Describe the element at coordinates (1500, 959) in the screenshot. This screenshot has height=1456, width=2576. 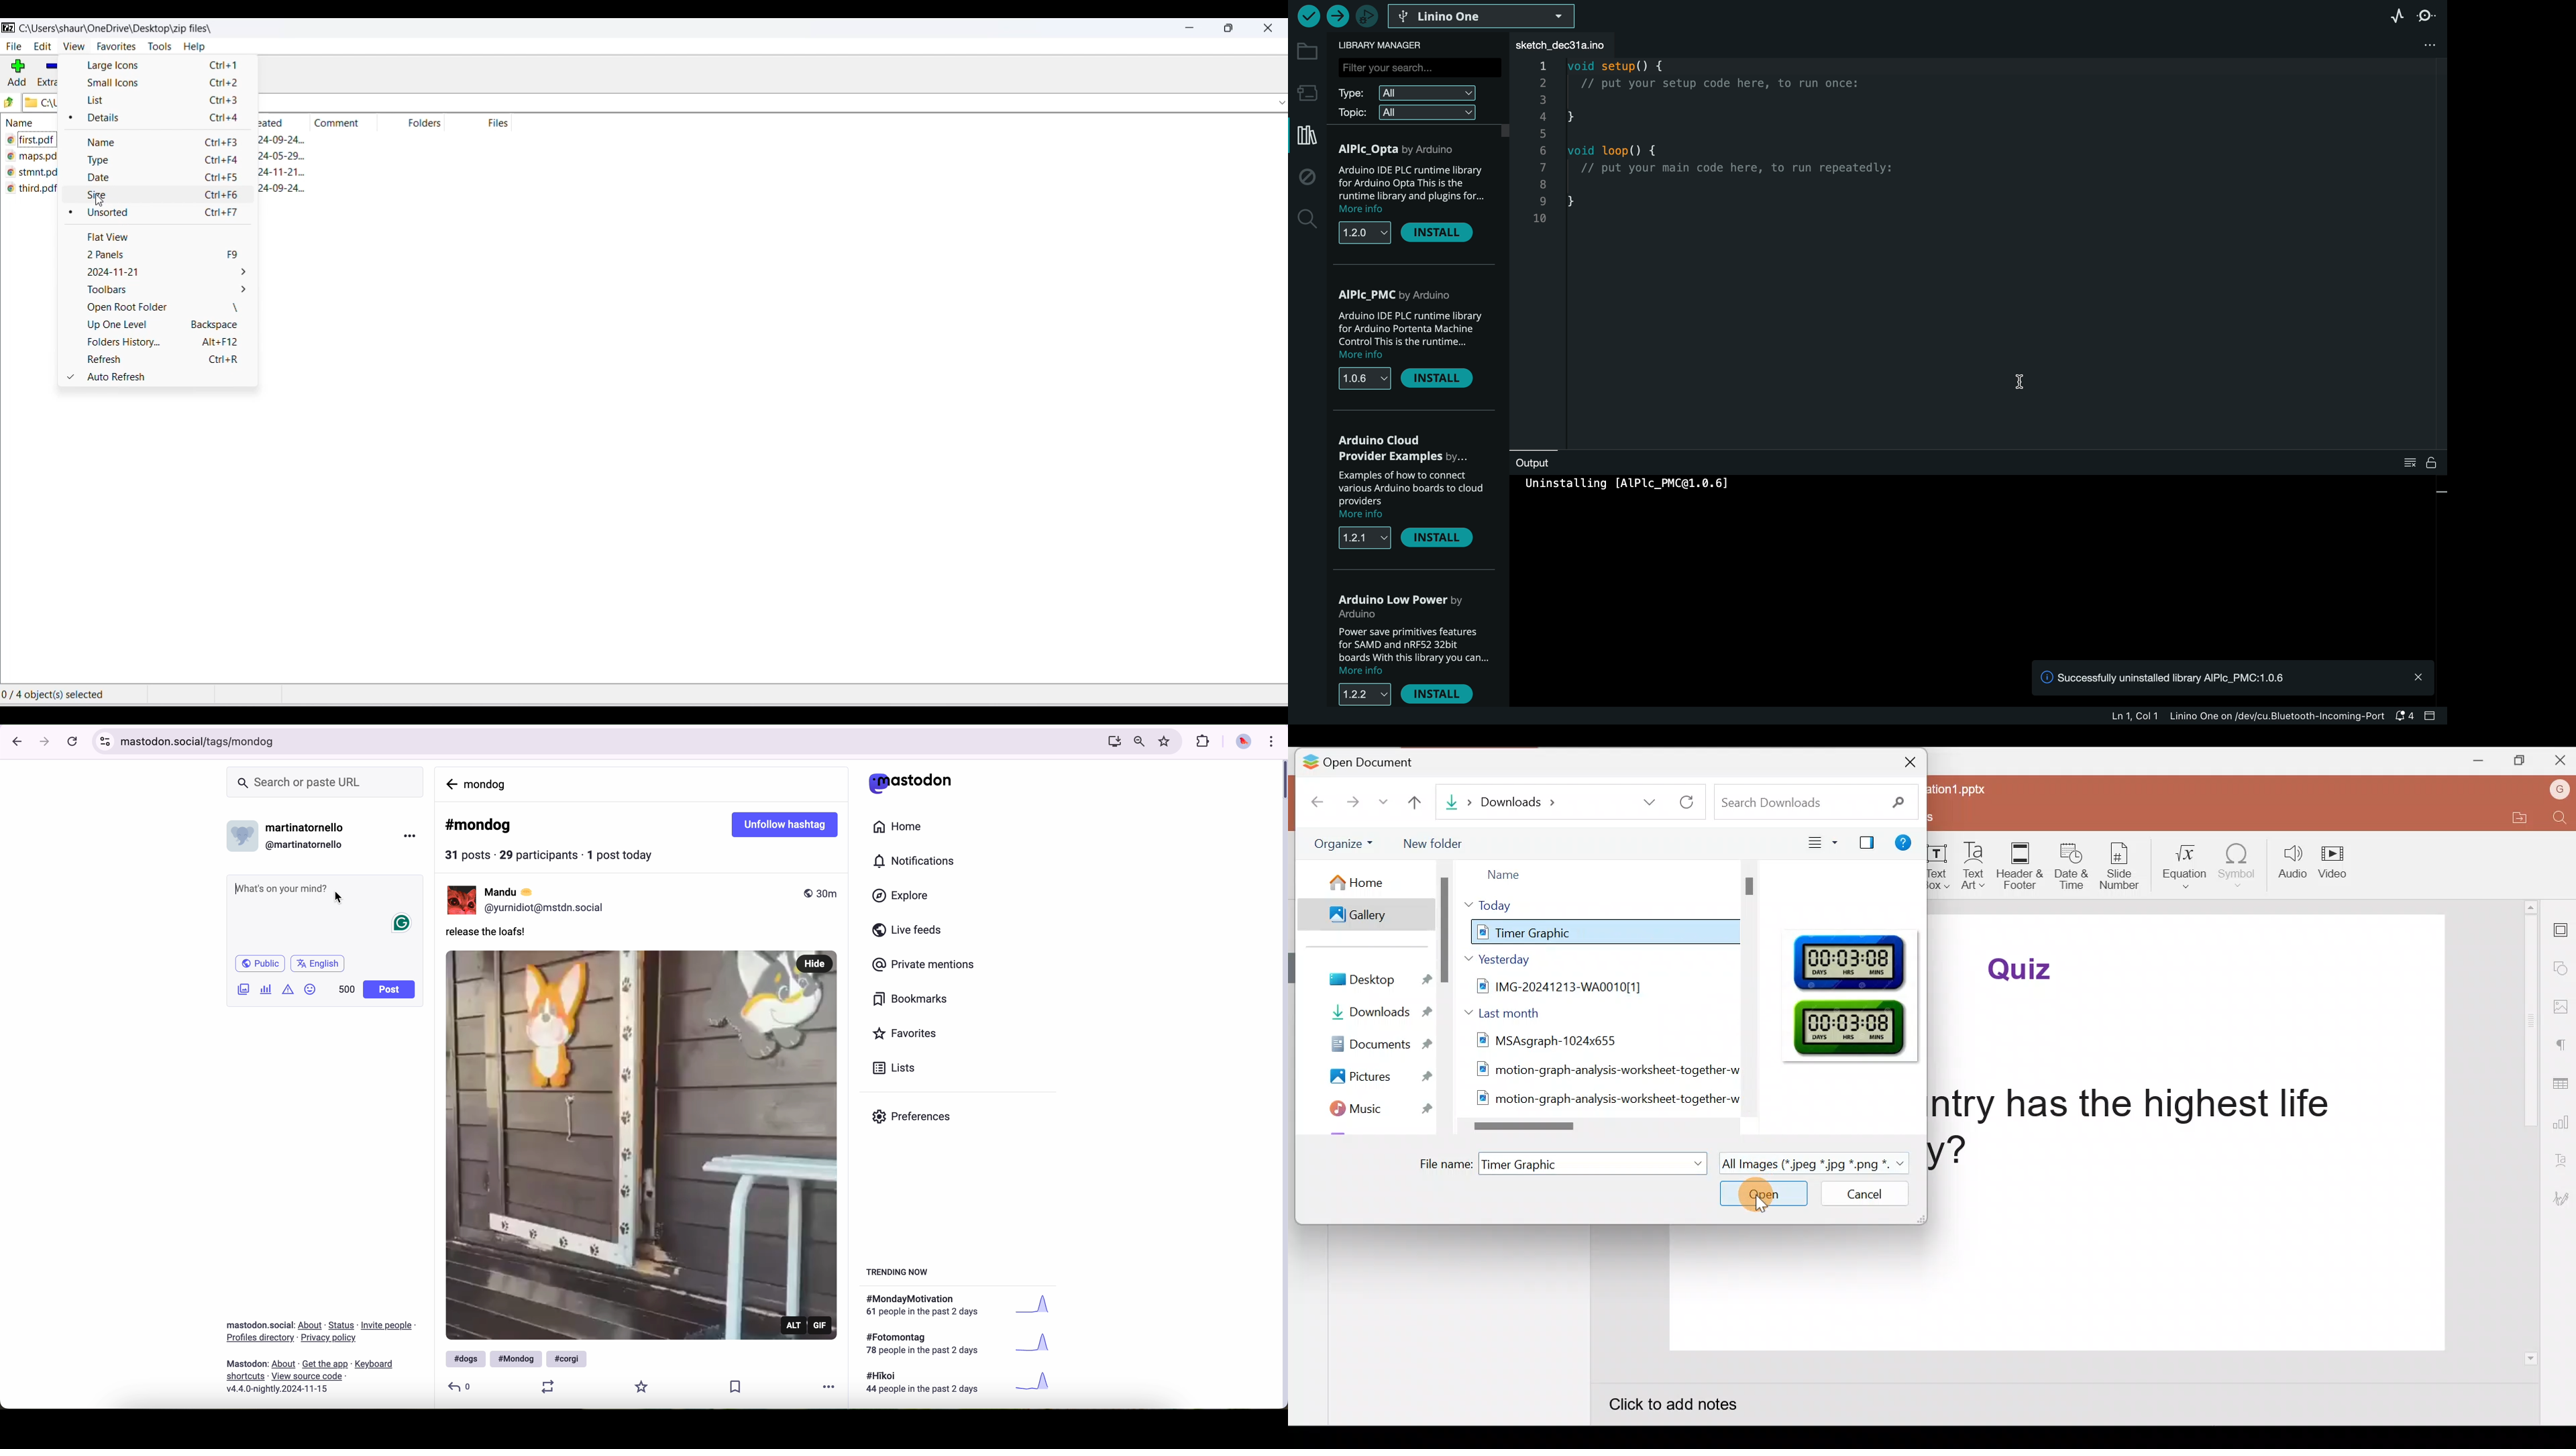
I see `Yesterday` at that location.